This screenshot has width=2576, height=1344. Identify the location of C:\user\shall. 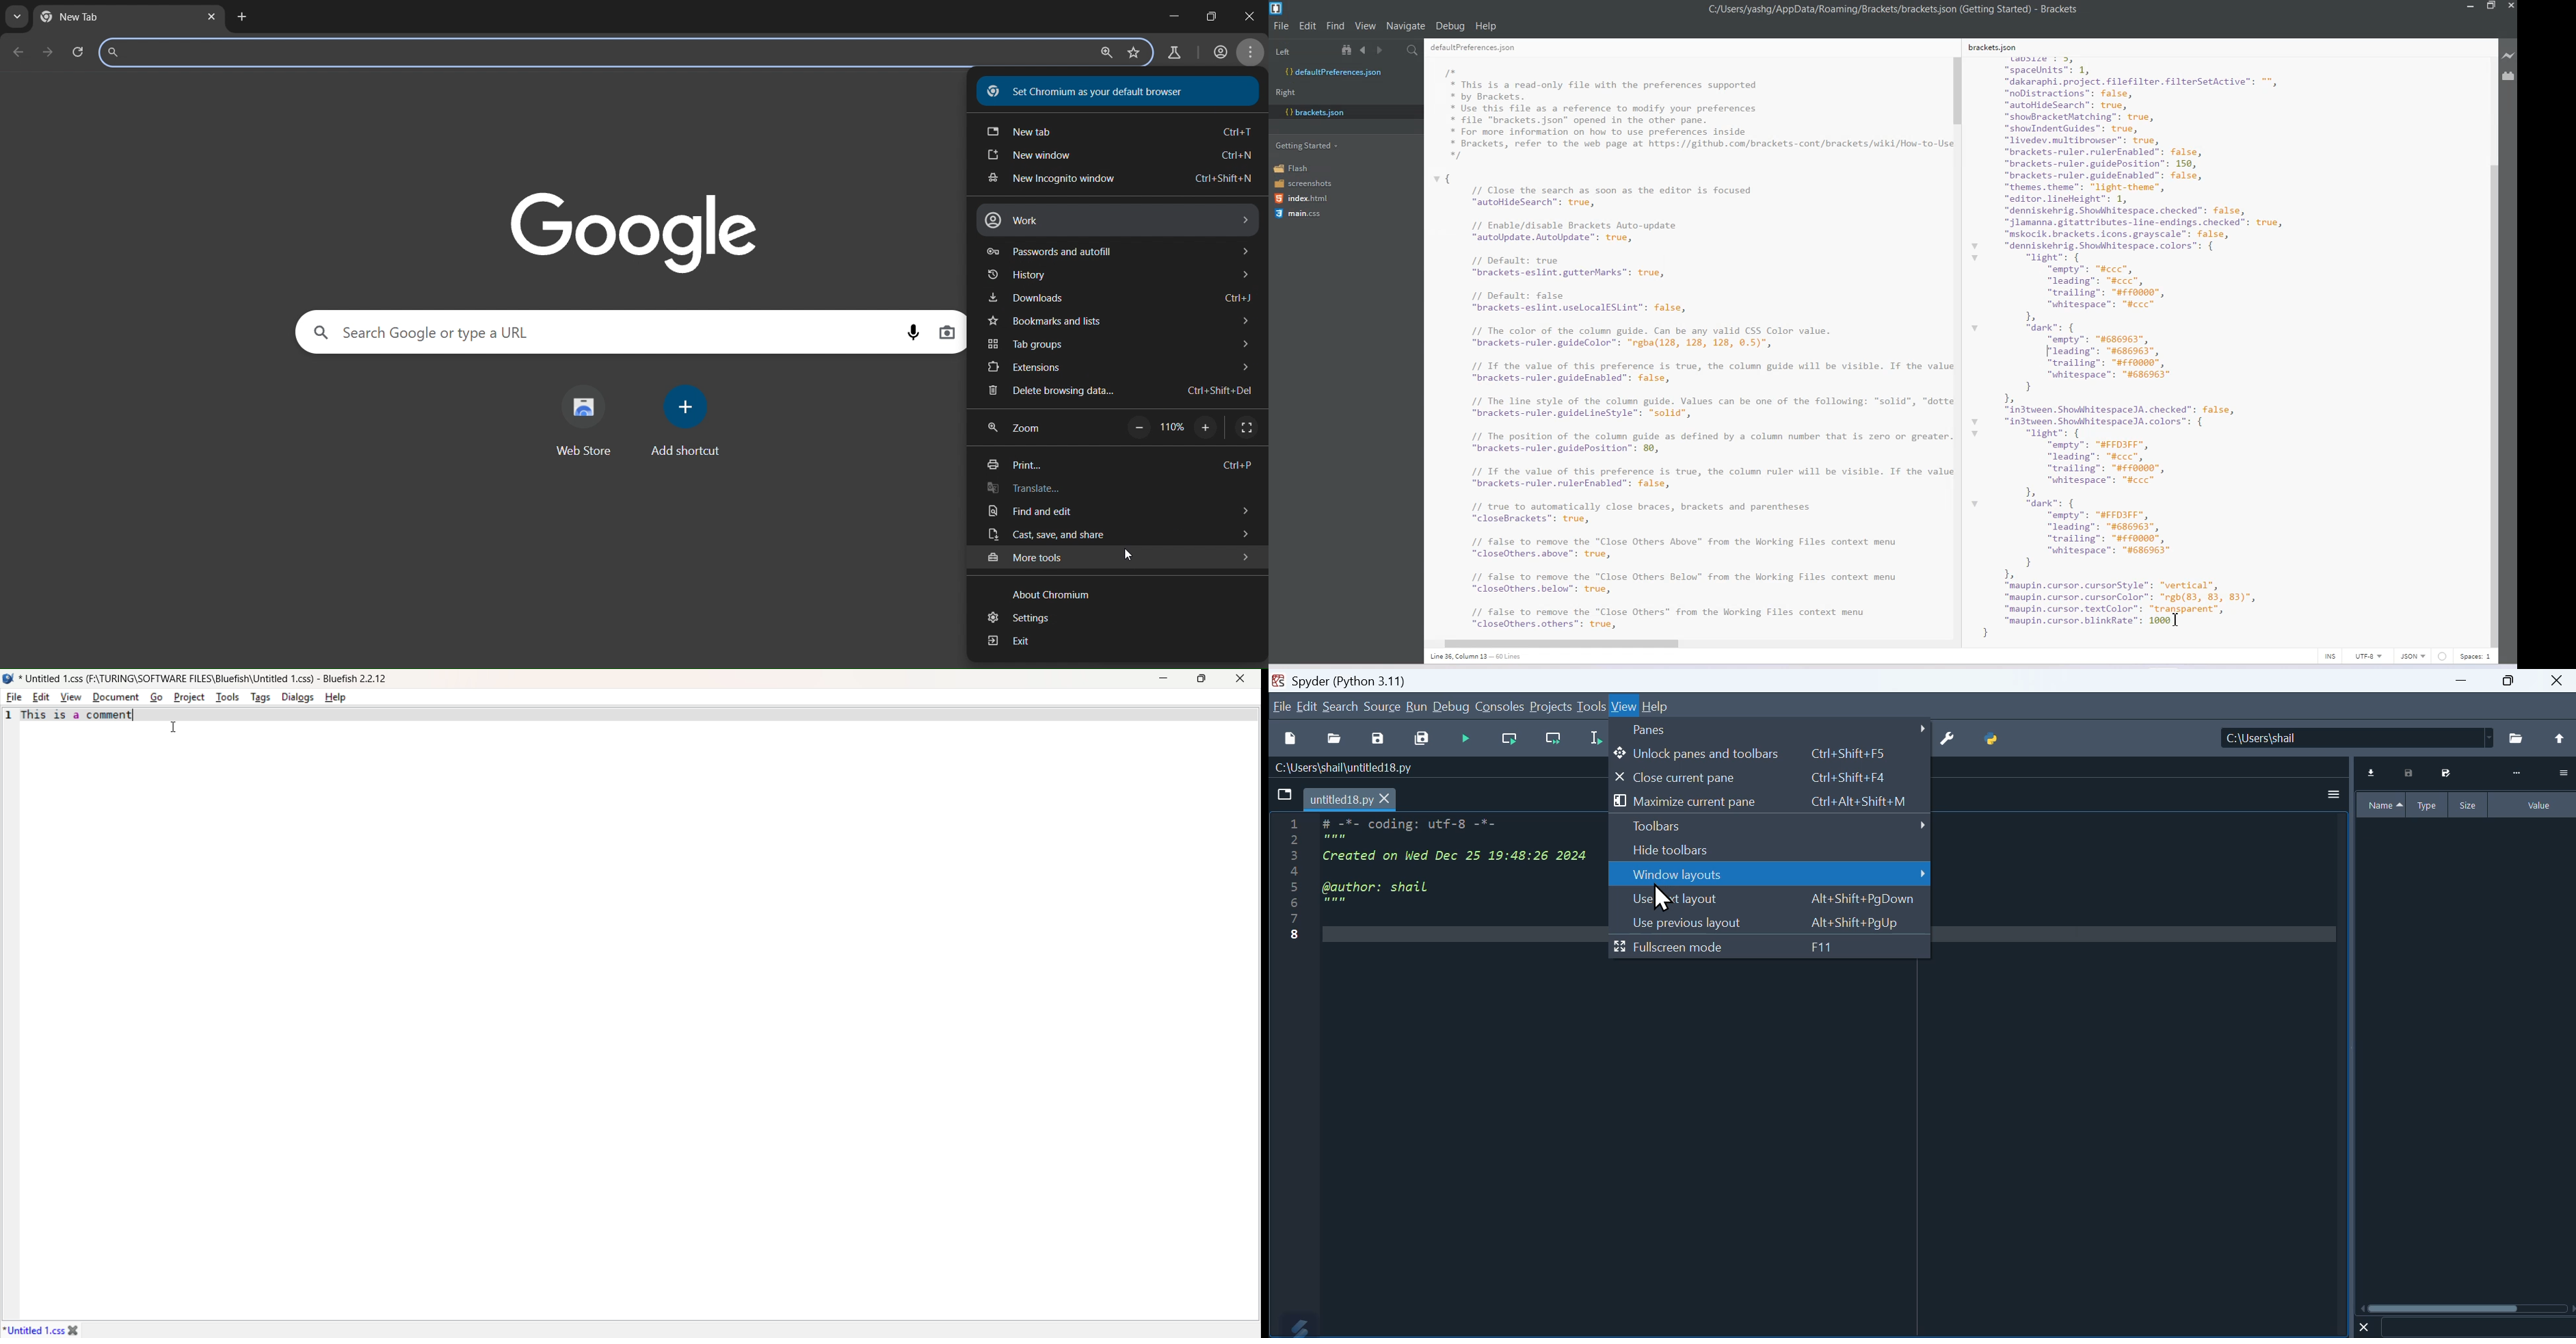
(2358, 737).